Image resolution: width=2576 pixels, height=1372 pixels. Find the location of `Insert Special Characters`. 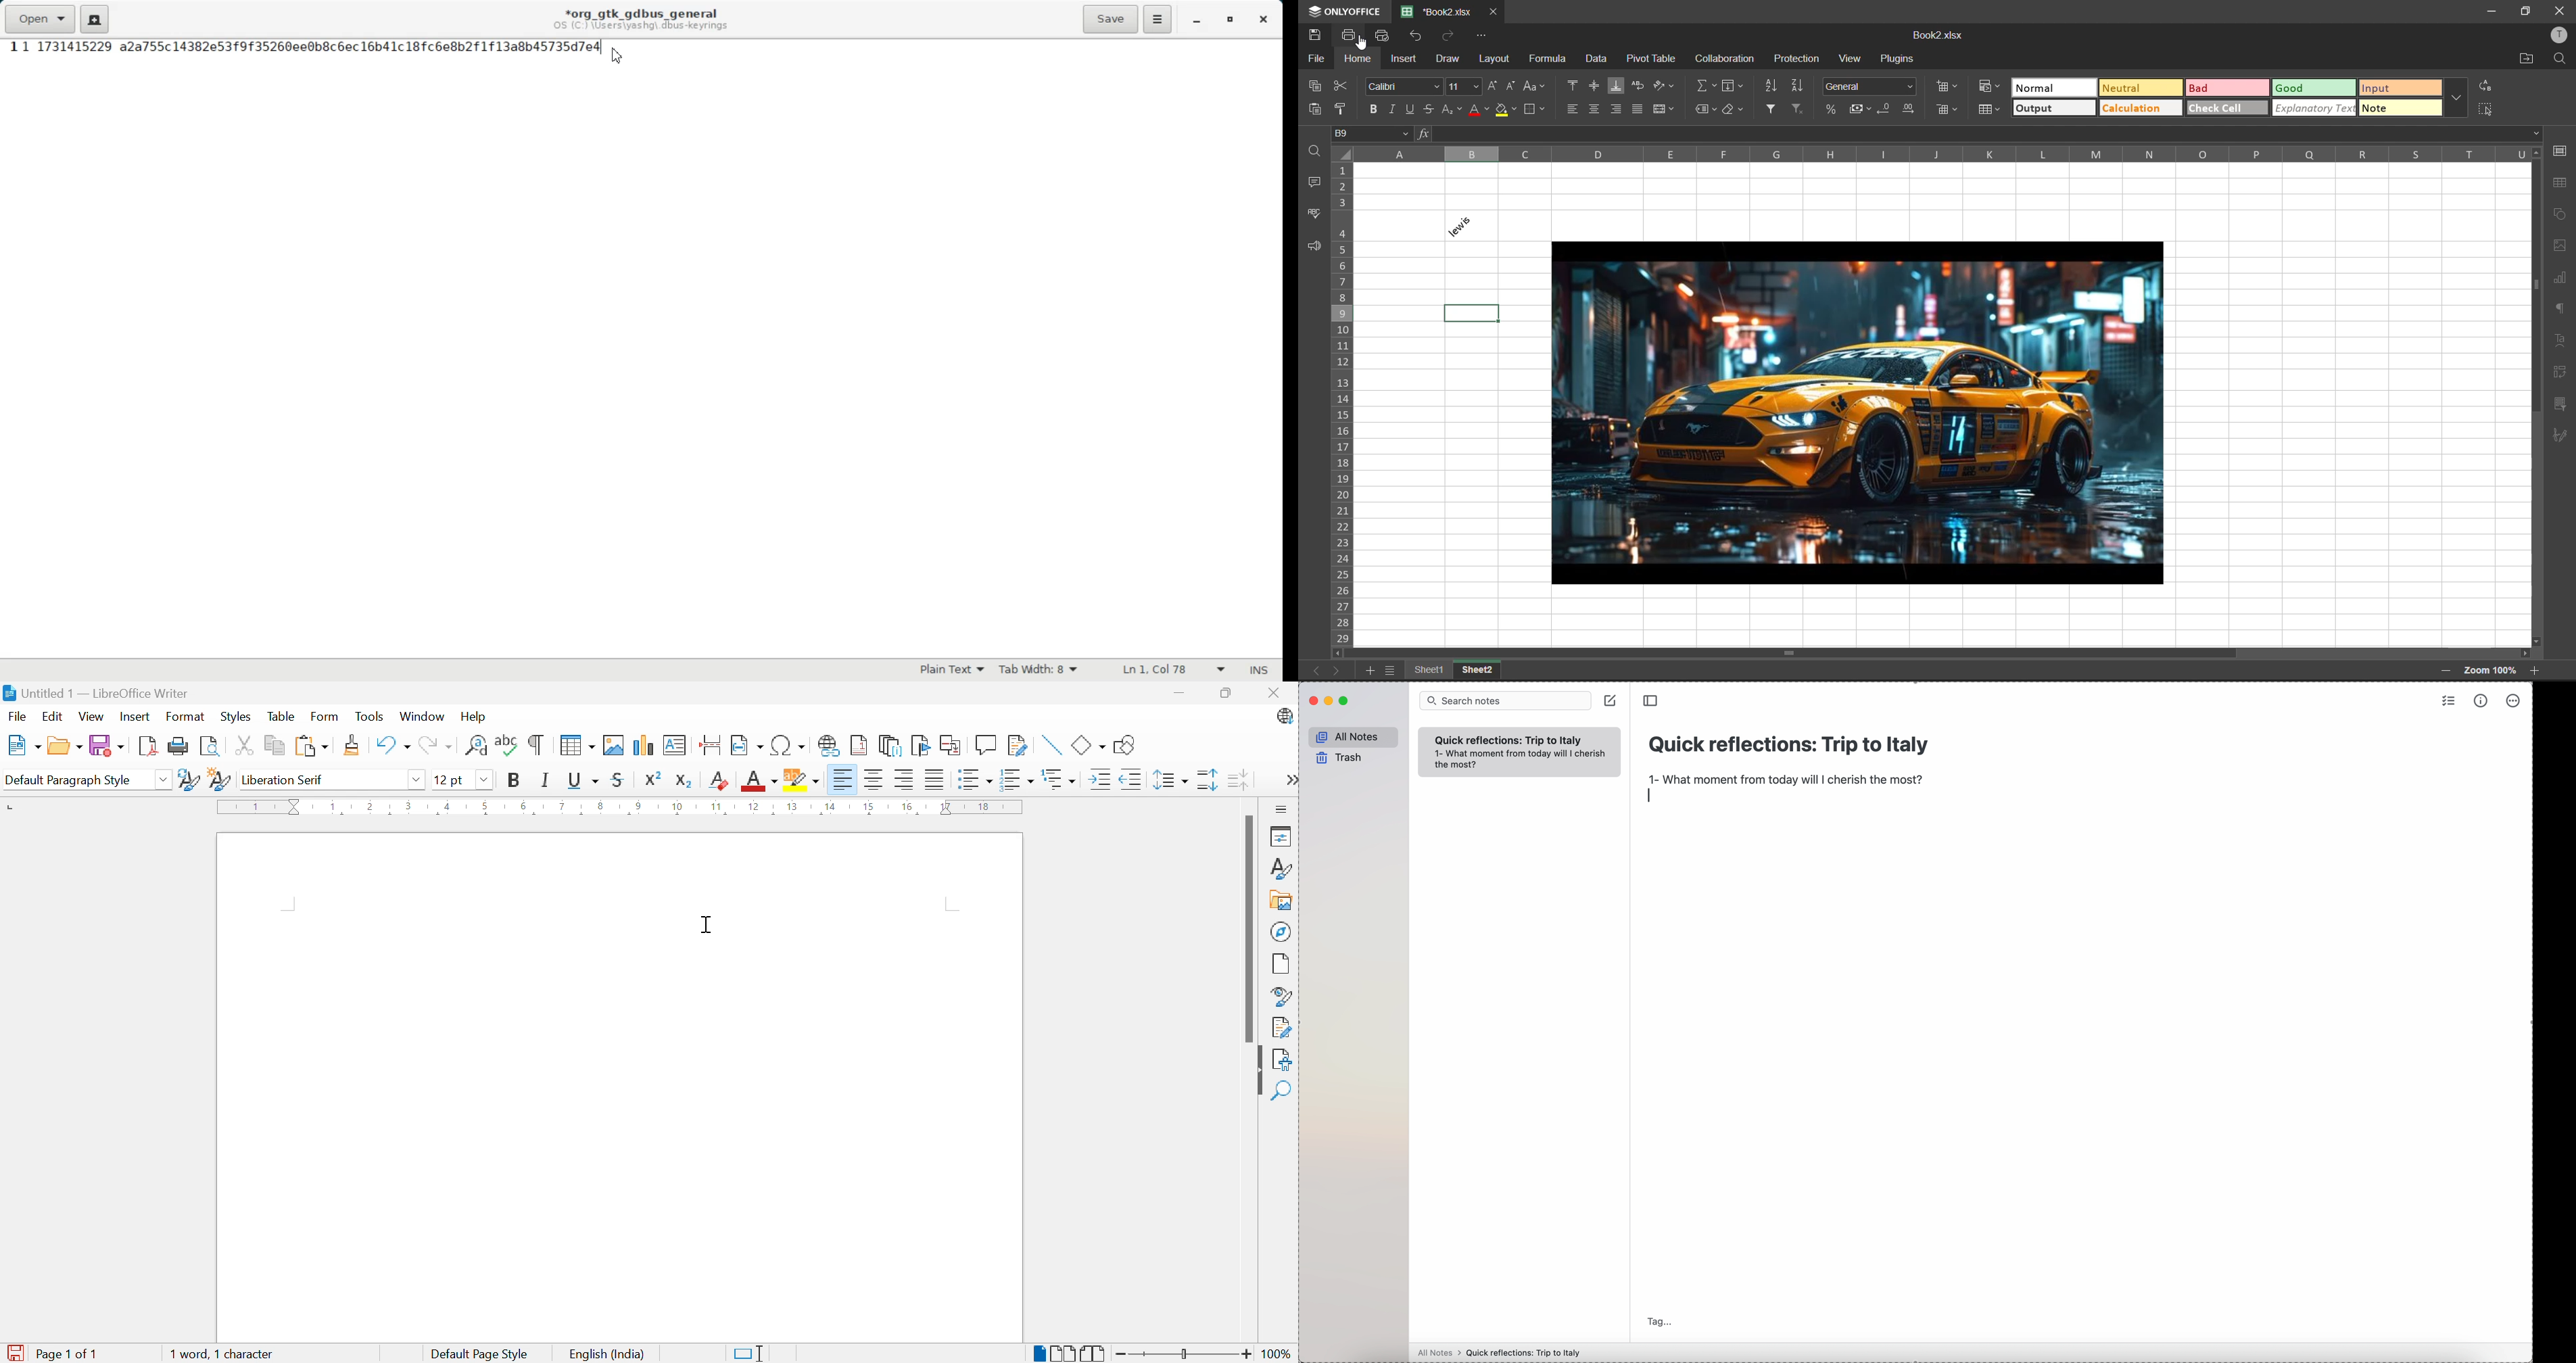

Insert Special Characters is located at coordinates (788, 745).